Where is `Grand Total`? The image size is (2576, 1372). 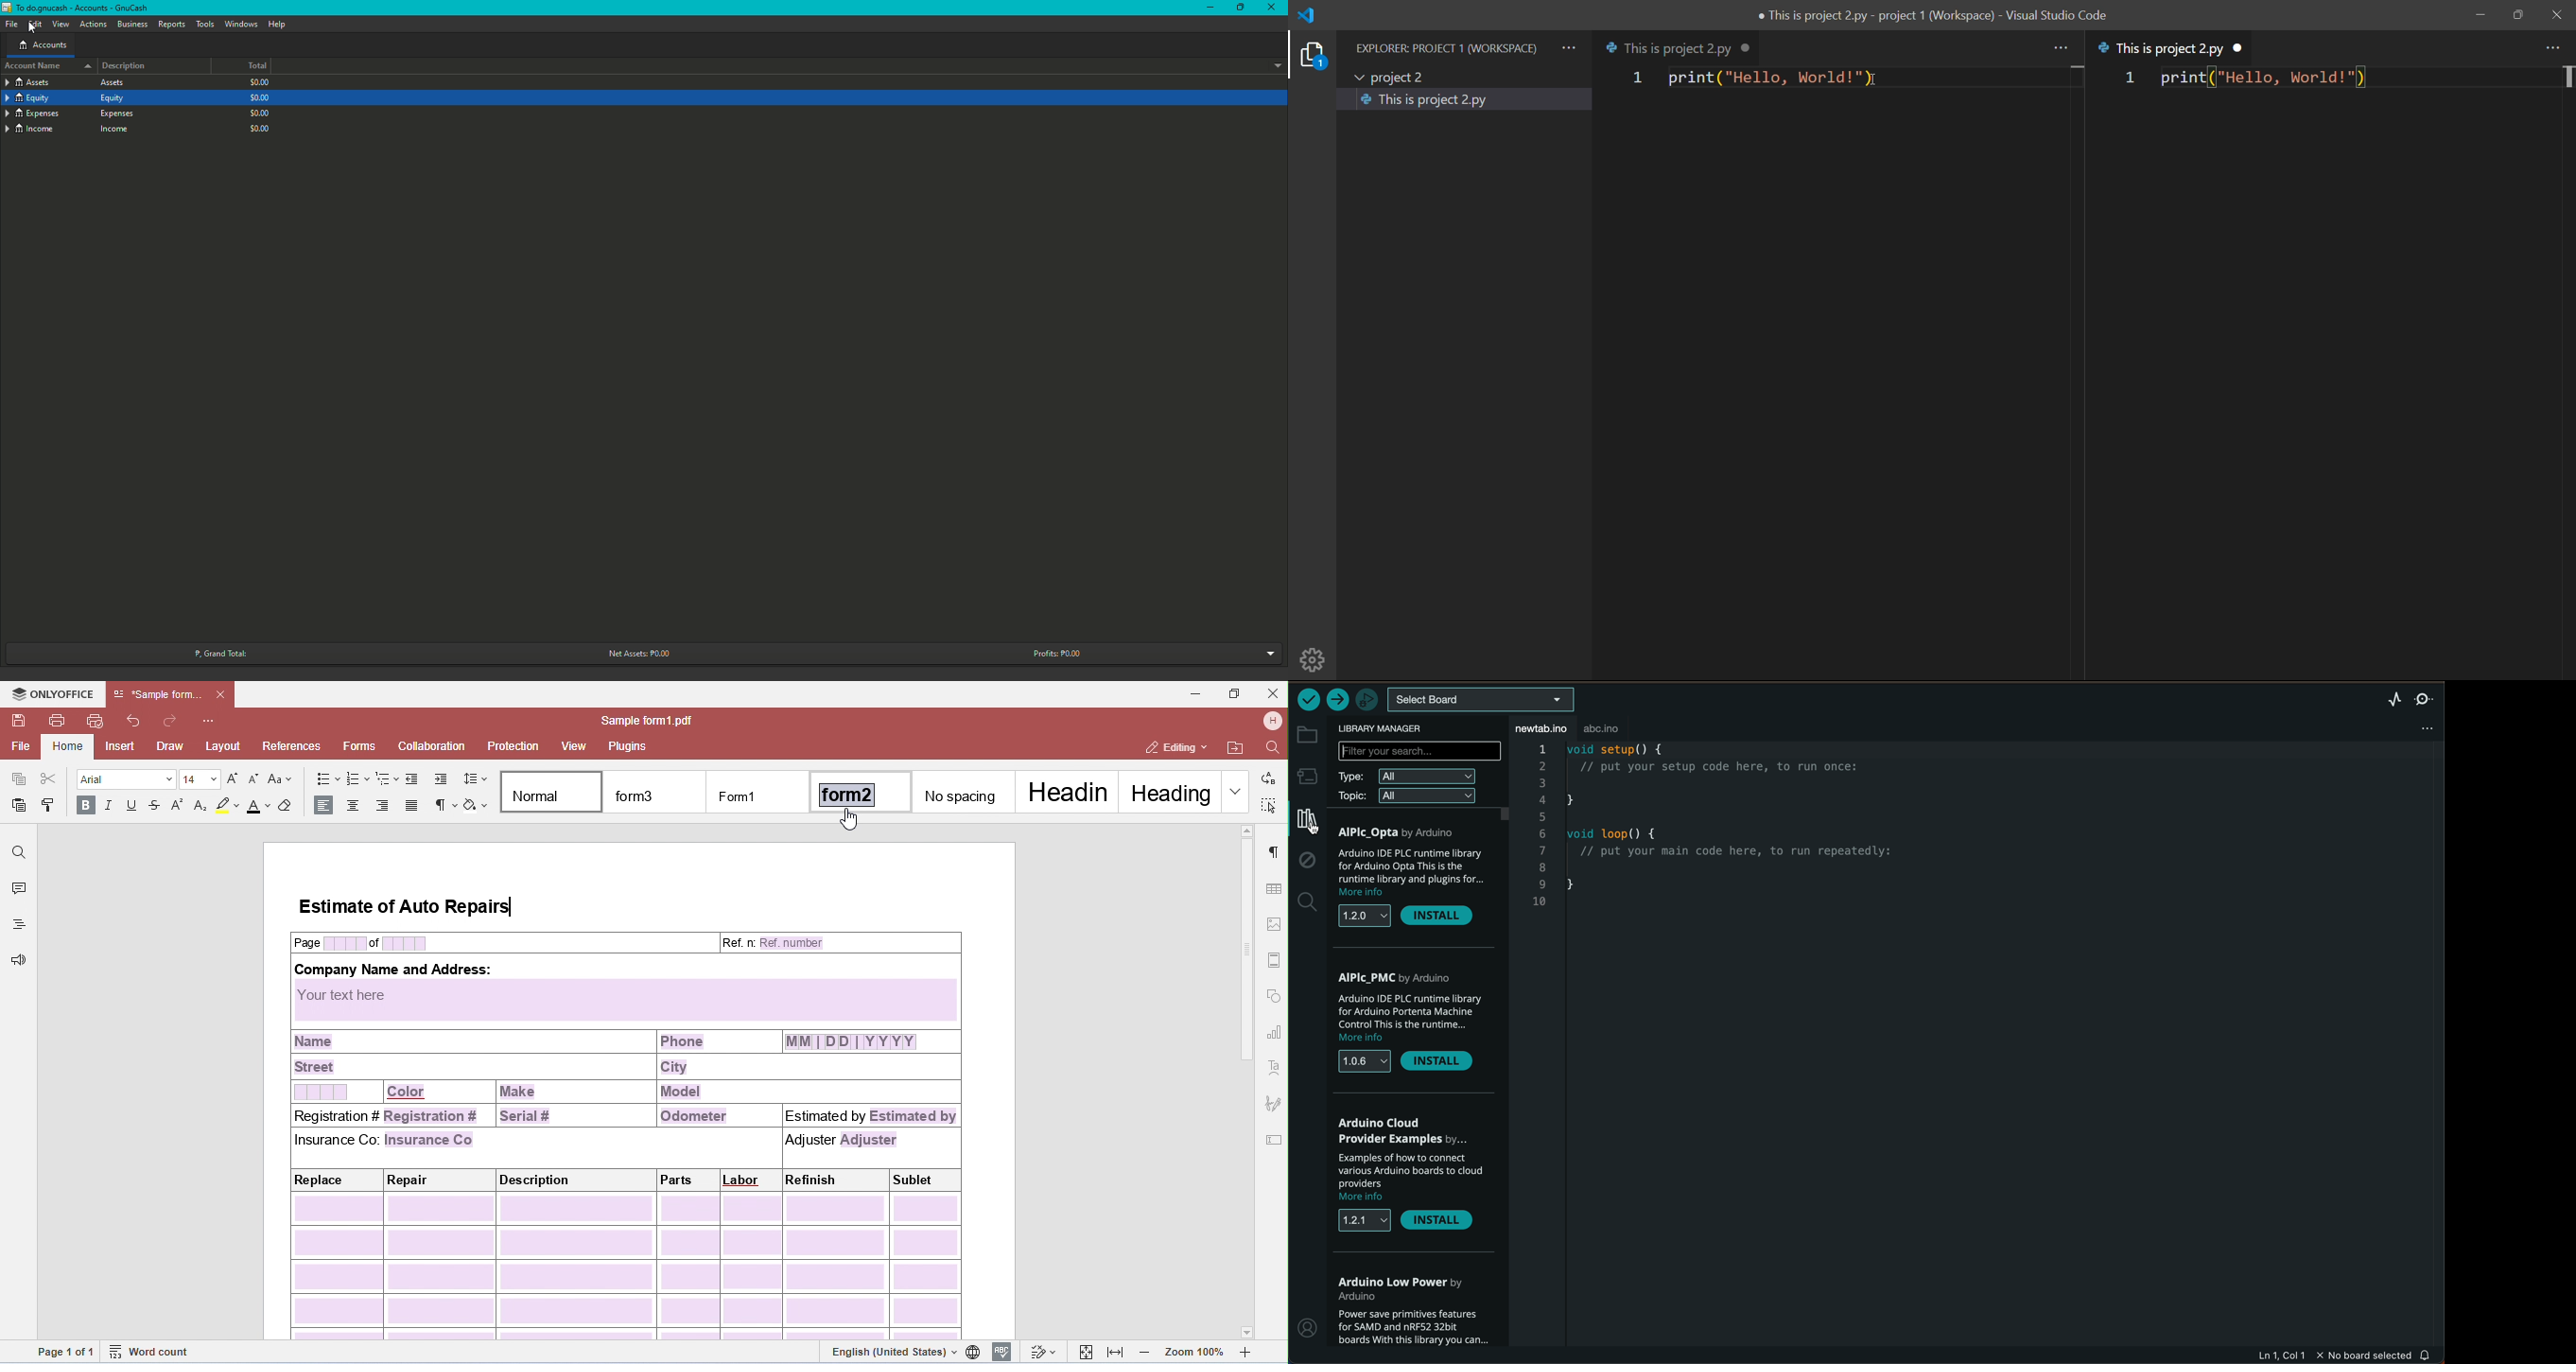
Grand Total is located at coordinates (219, 653).